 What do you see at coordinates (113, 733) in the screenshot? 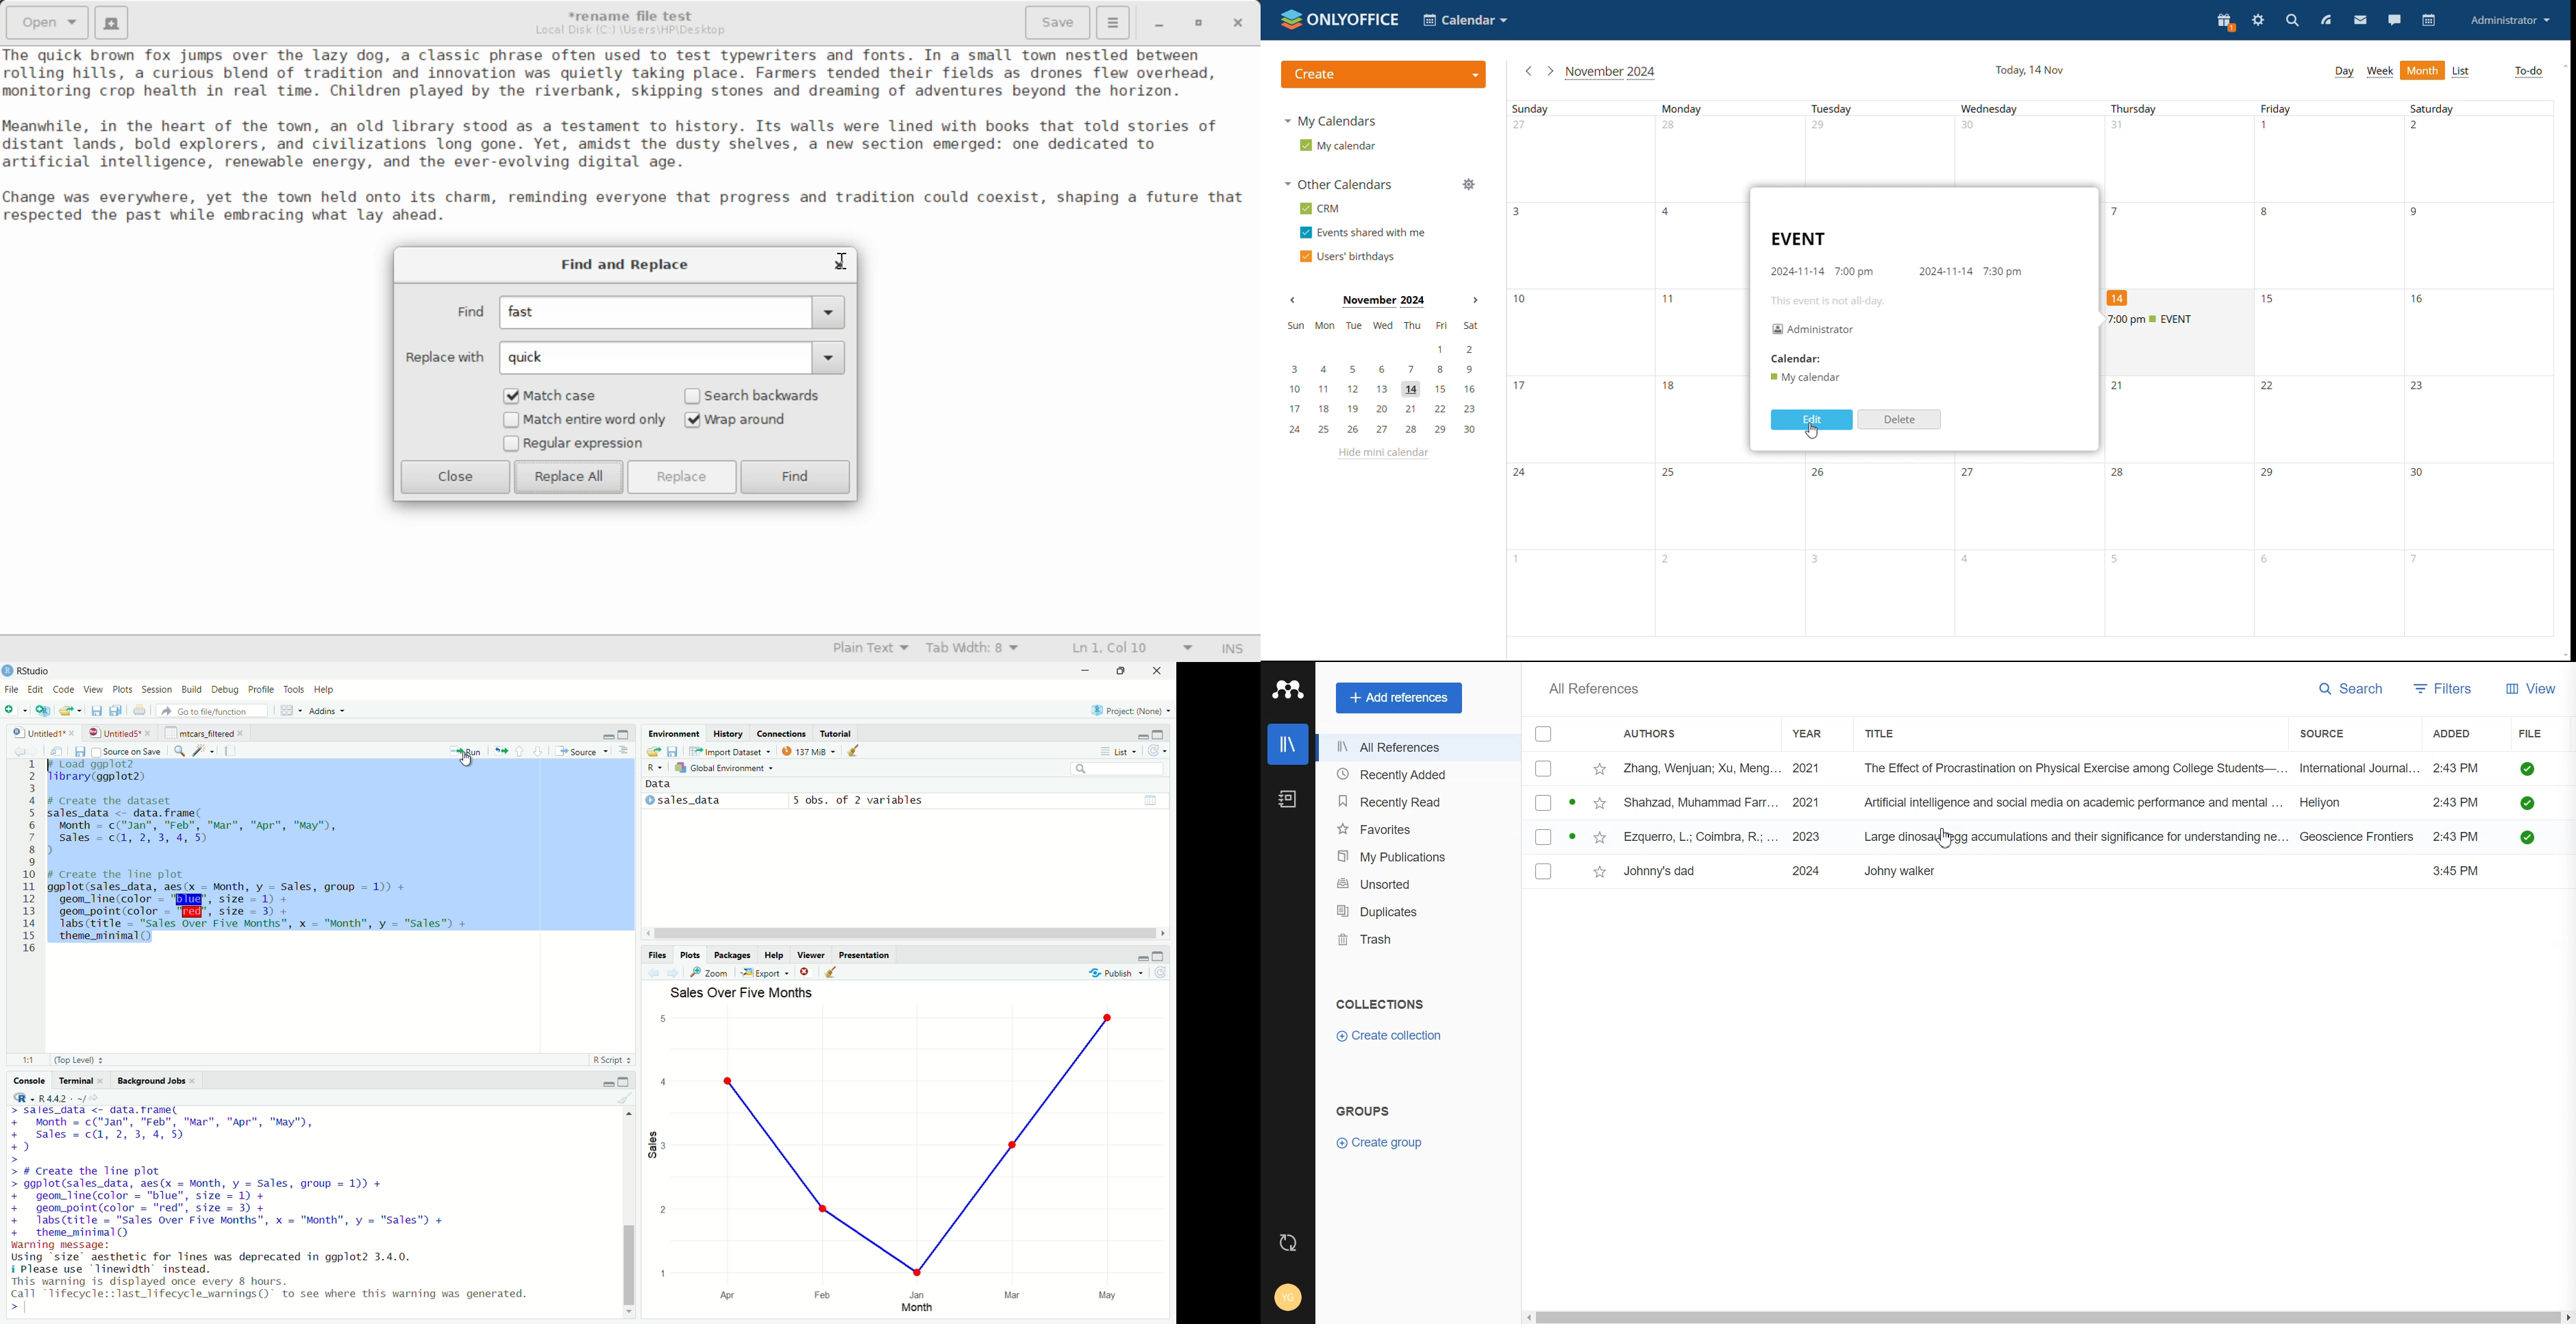
I see `untitled5` at bounding box center [113, 733].